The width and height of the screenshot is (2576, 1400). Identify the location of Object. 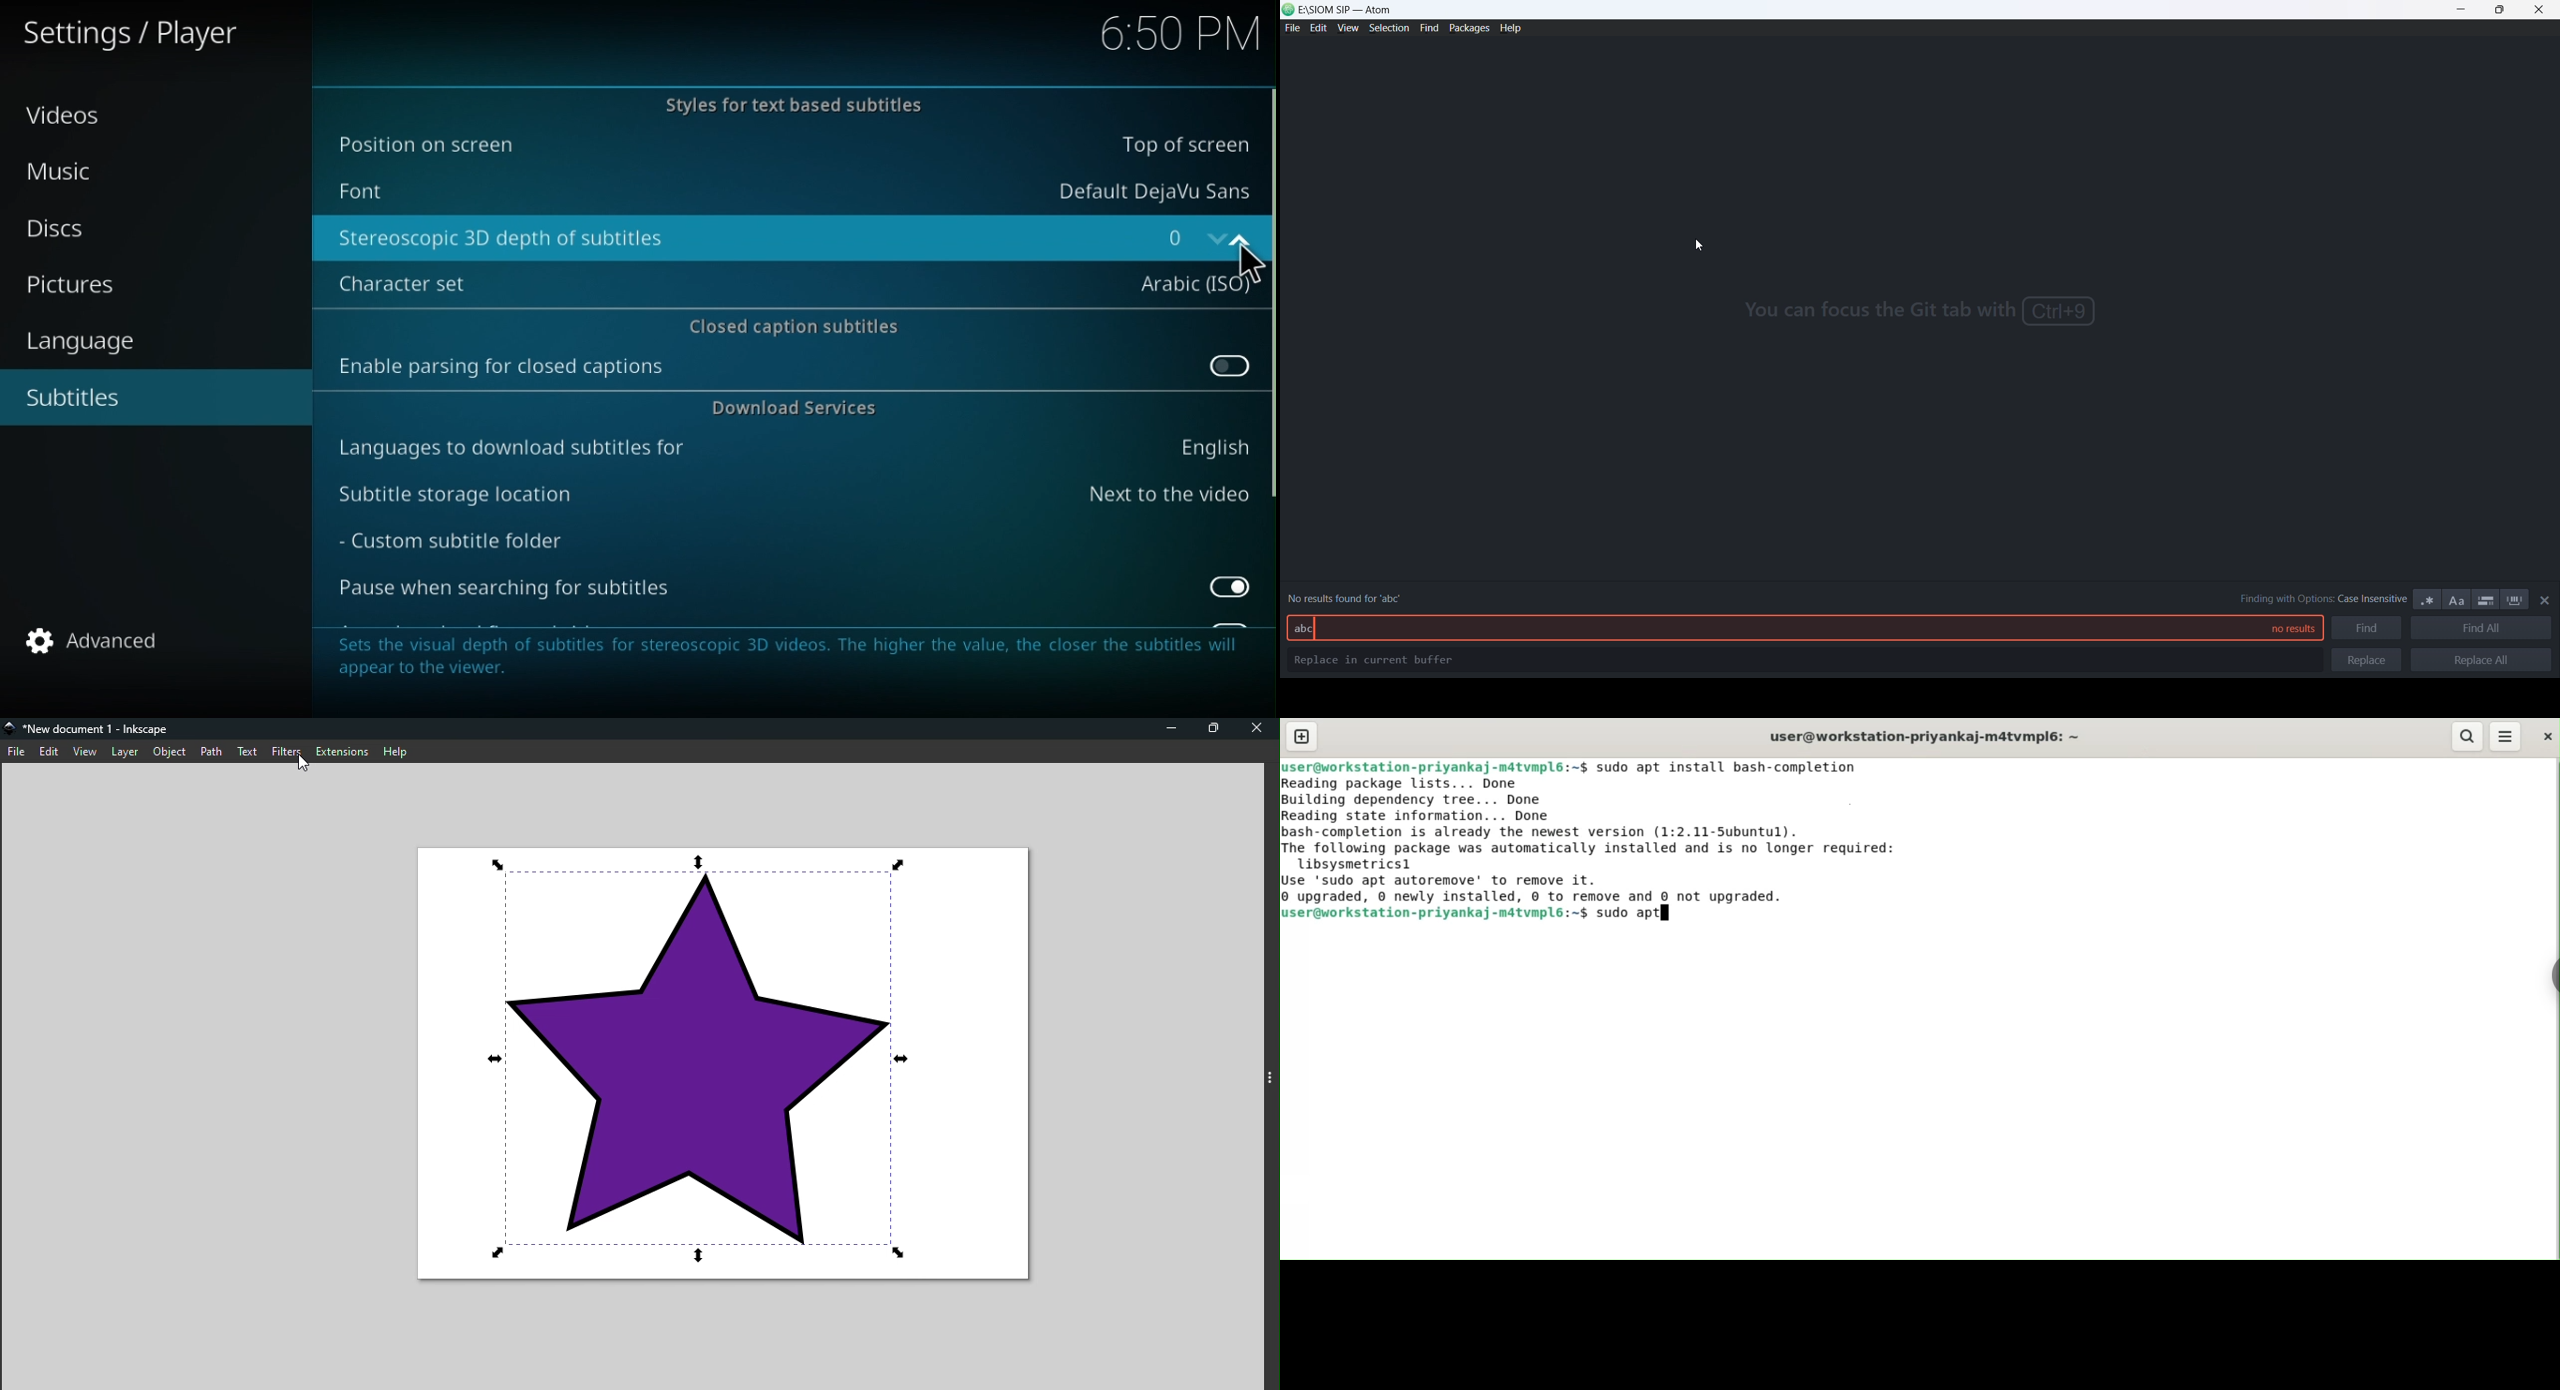
(170, 752).